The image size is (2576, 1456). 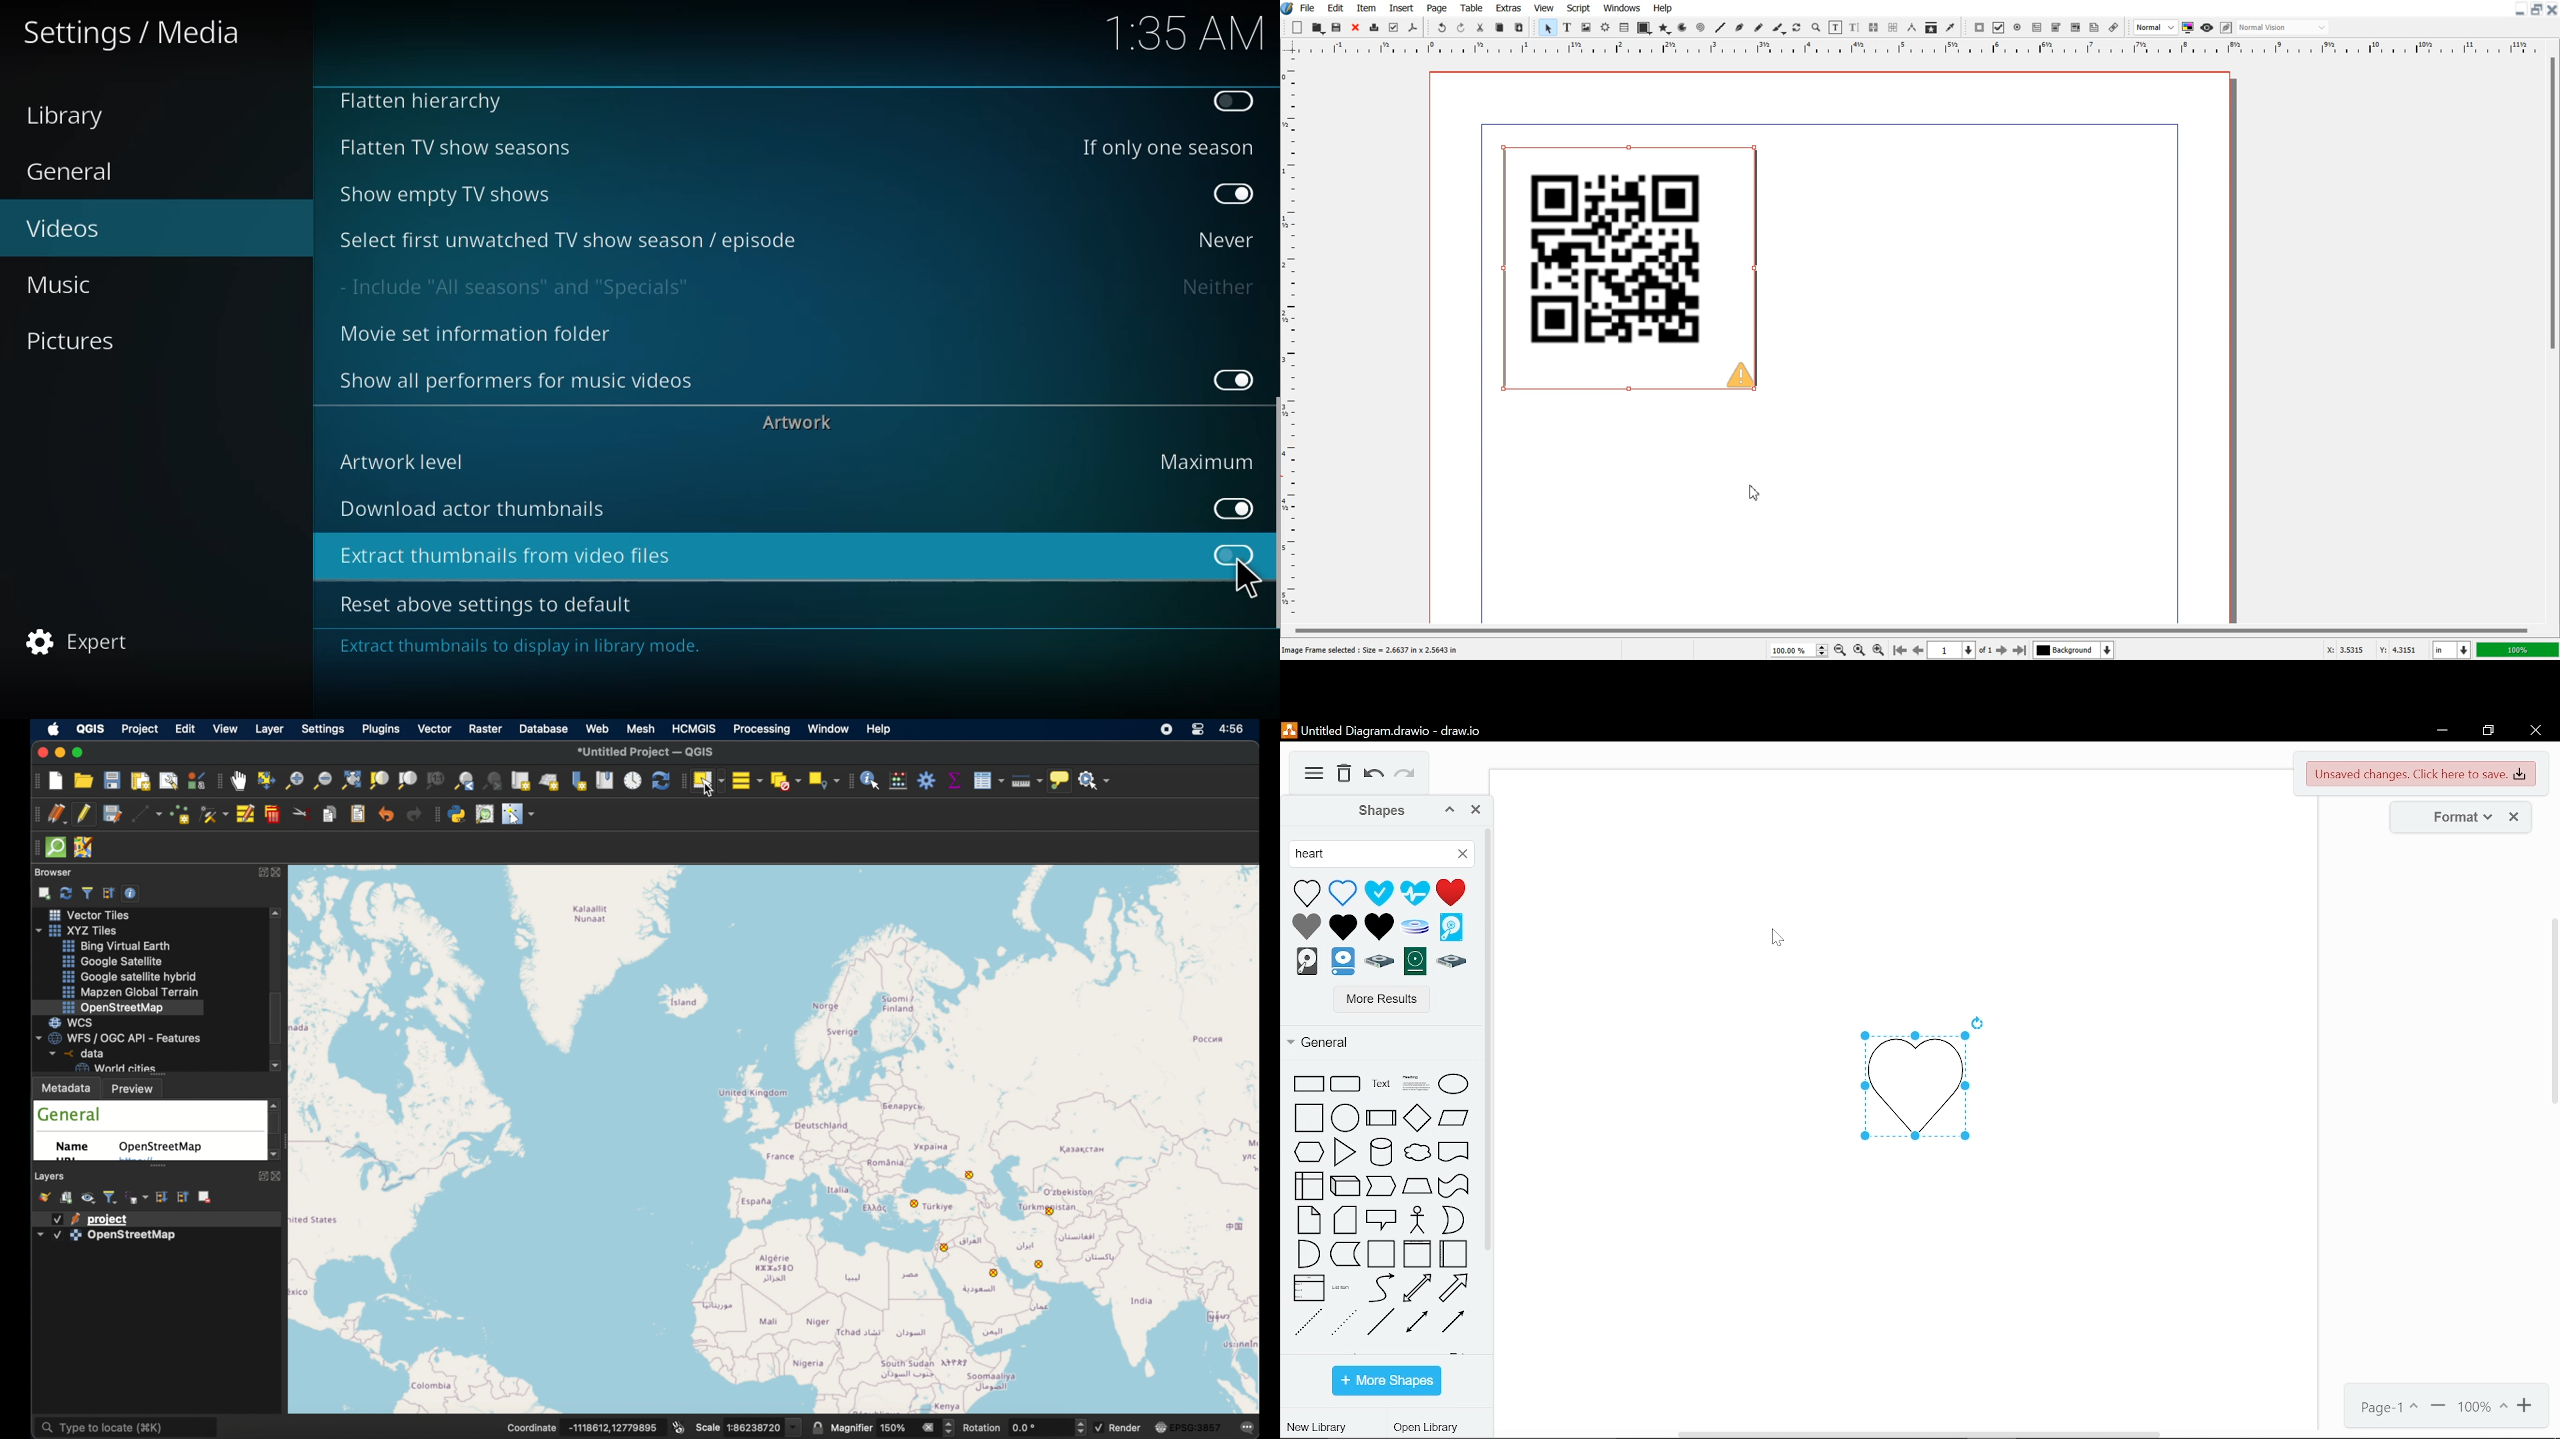 I want to click on heart, so click(x=1307, y=925).